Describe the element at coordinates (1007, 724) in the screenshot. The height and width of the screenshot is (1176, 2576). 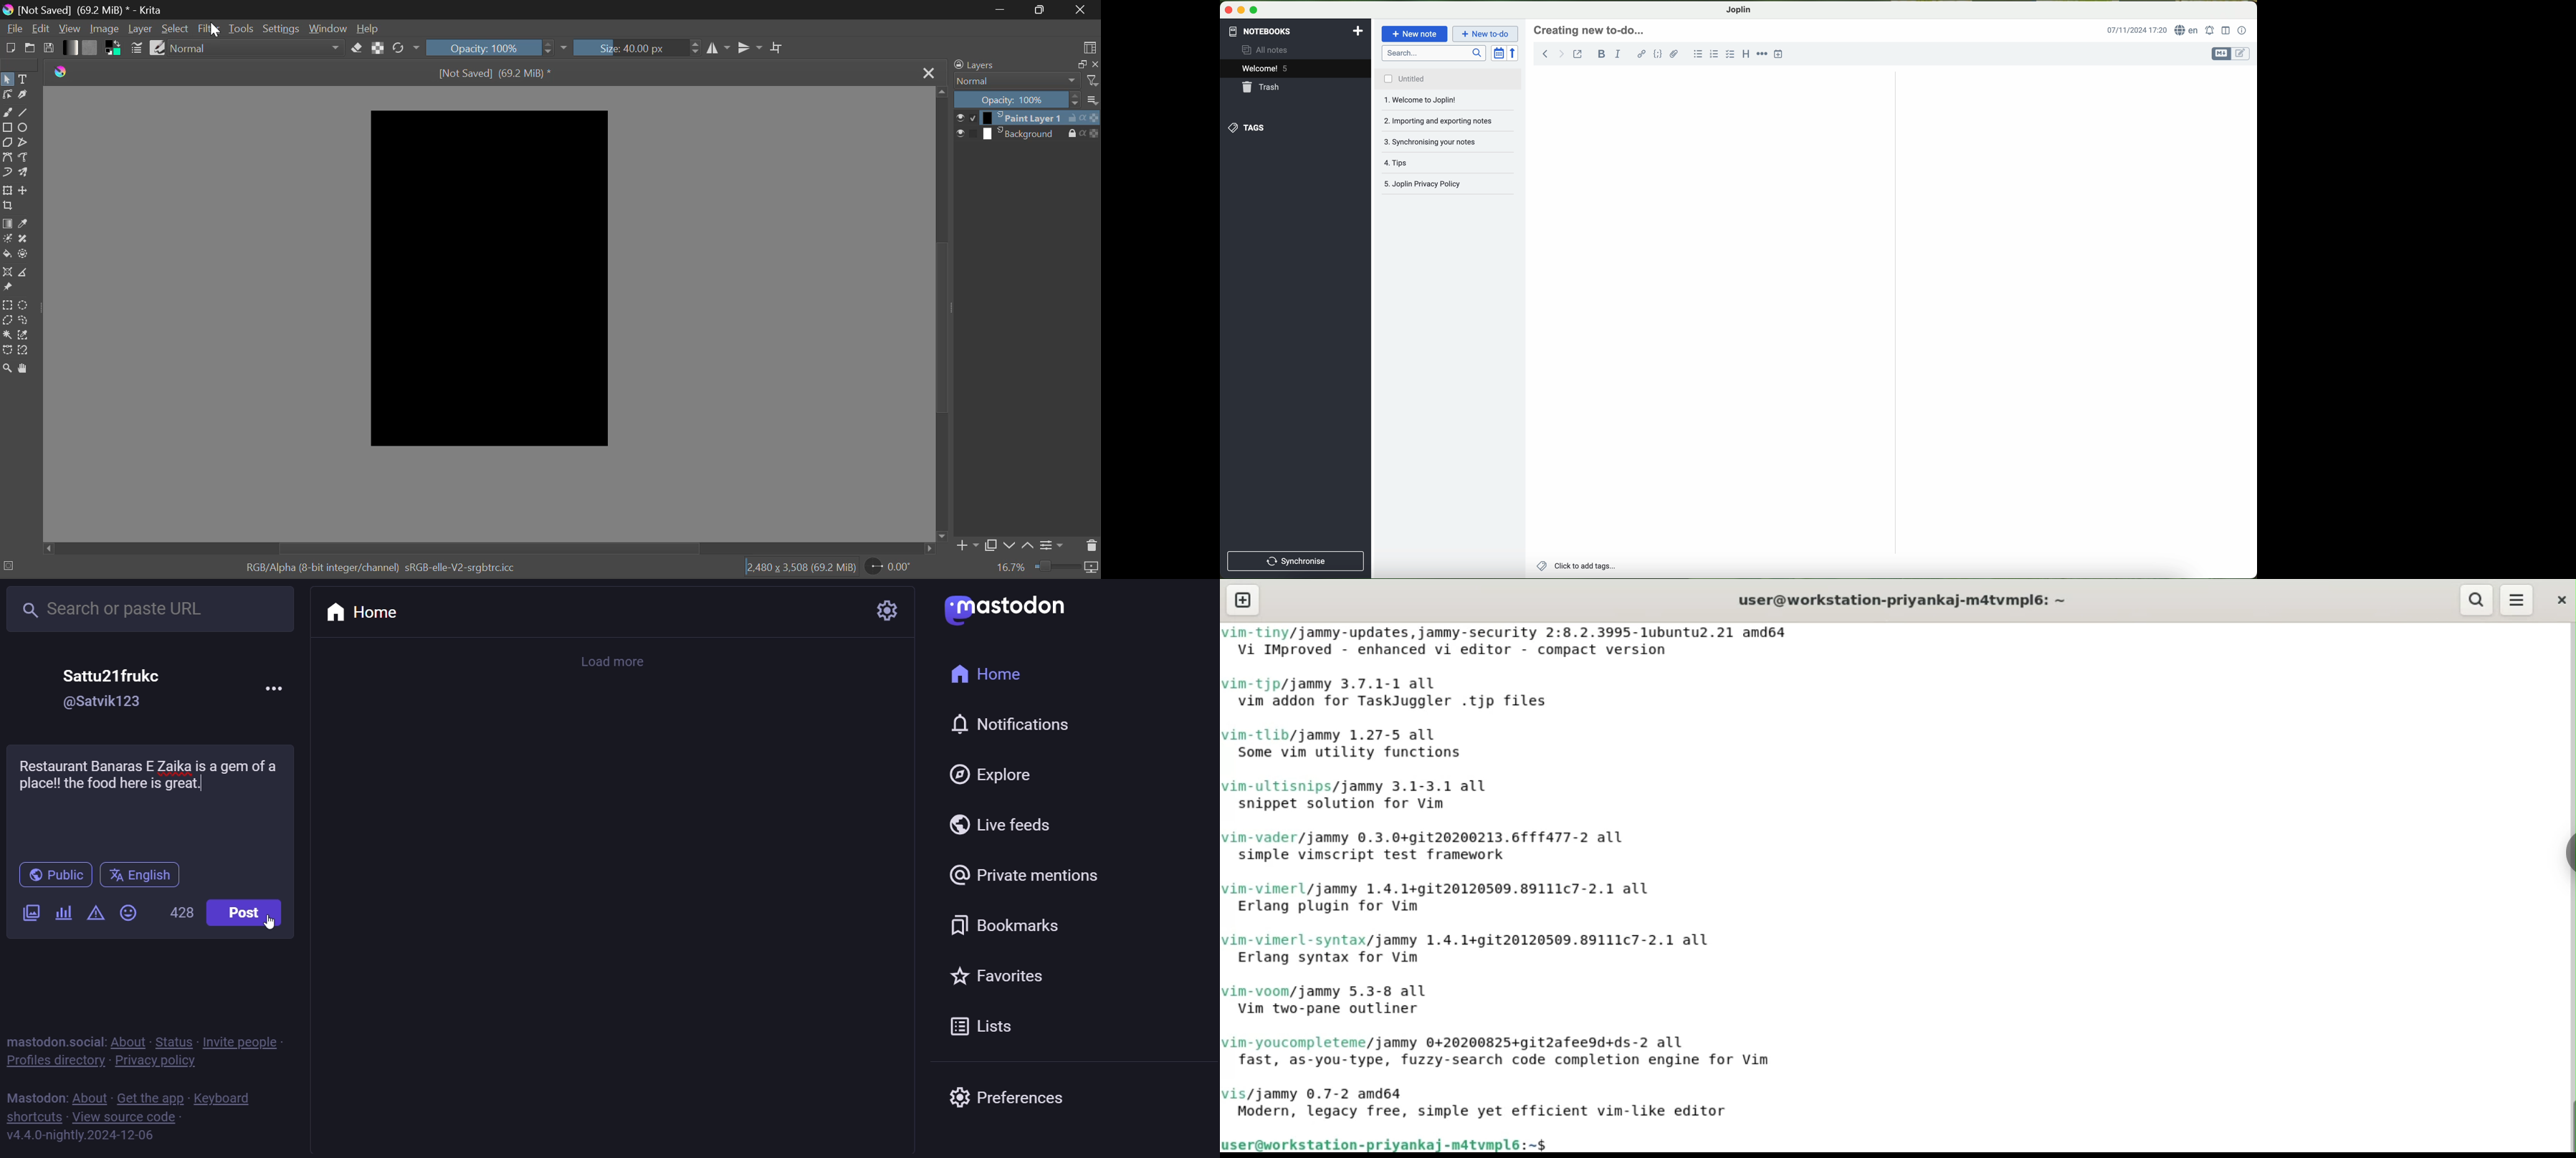
I see `Notification` at that location.